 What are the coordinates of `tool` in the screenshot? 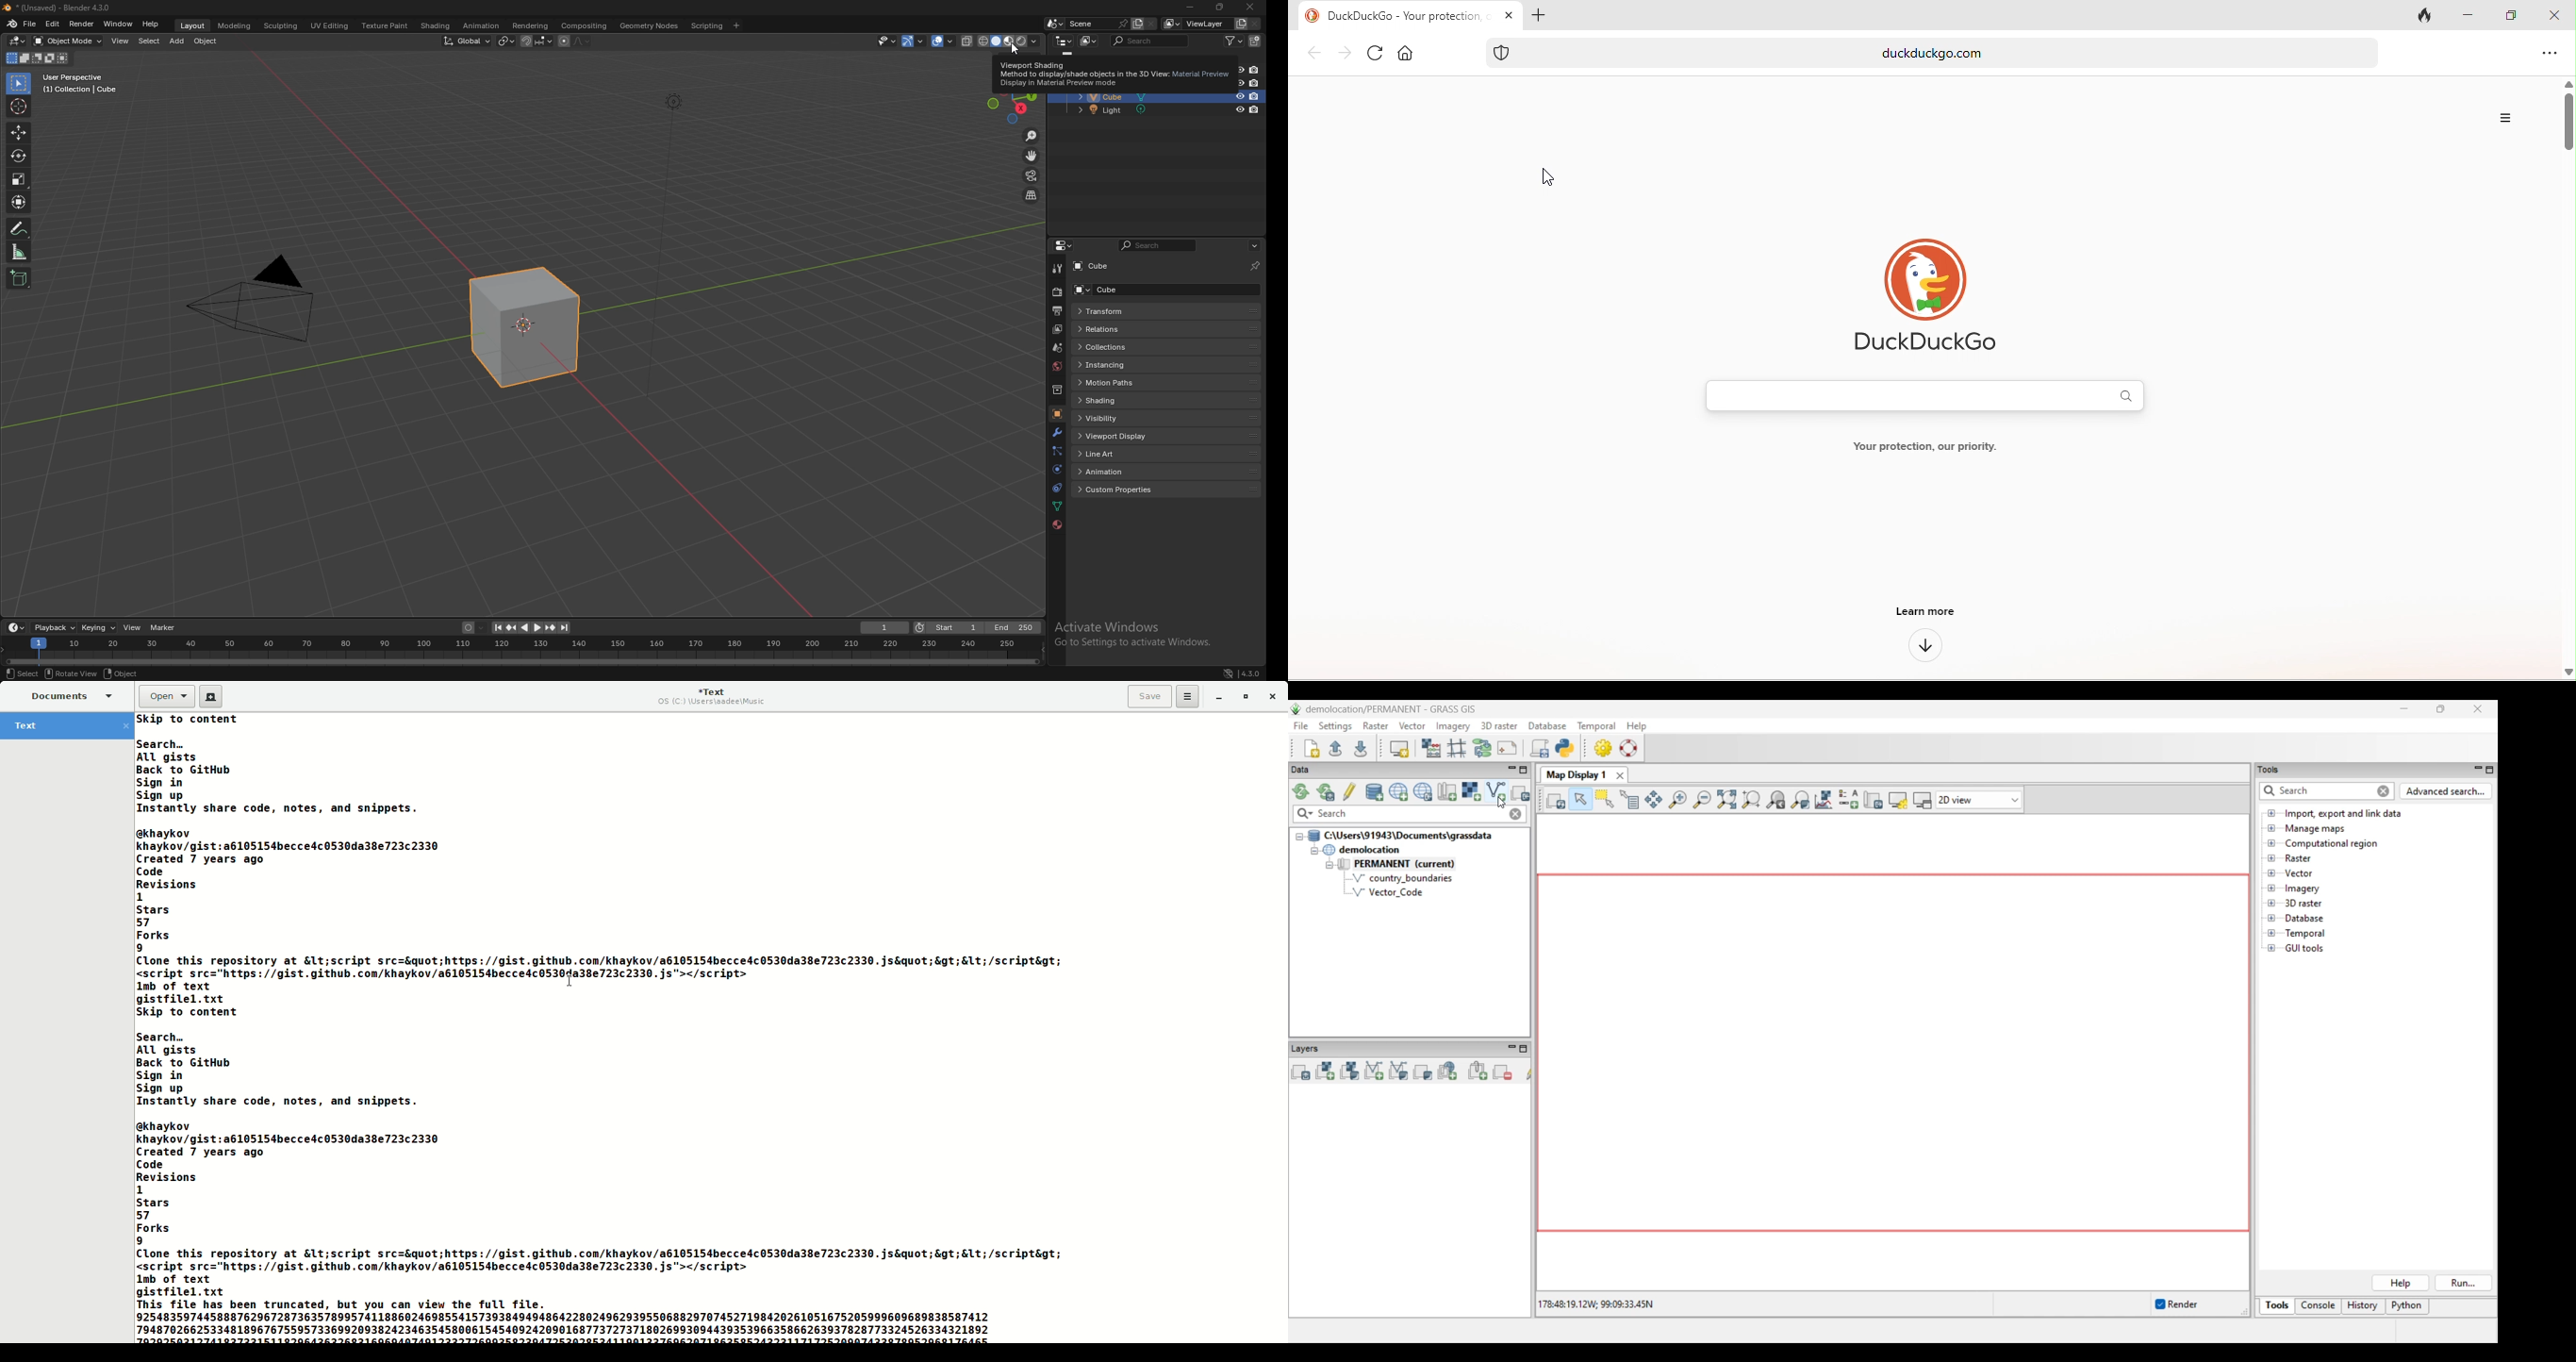 It's located at (1056, 268).